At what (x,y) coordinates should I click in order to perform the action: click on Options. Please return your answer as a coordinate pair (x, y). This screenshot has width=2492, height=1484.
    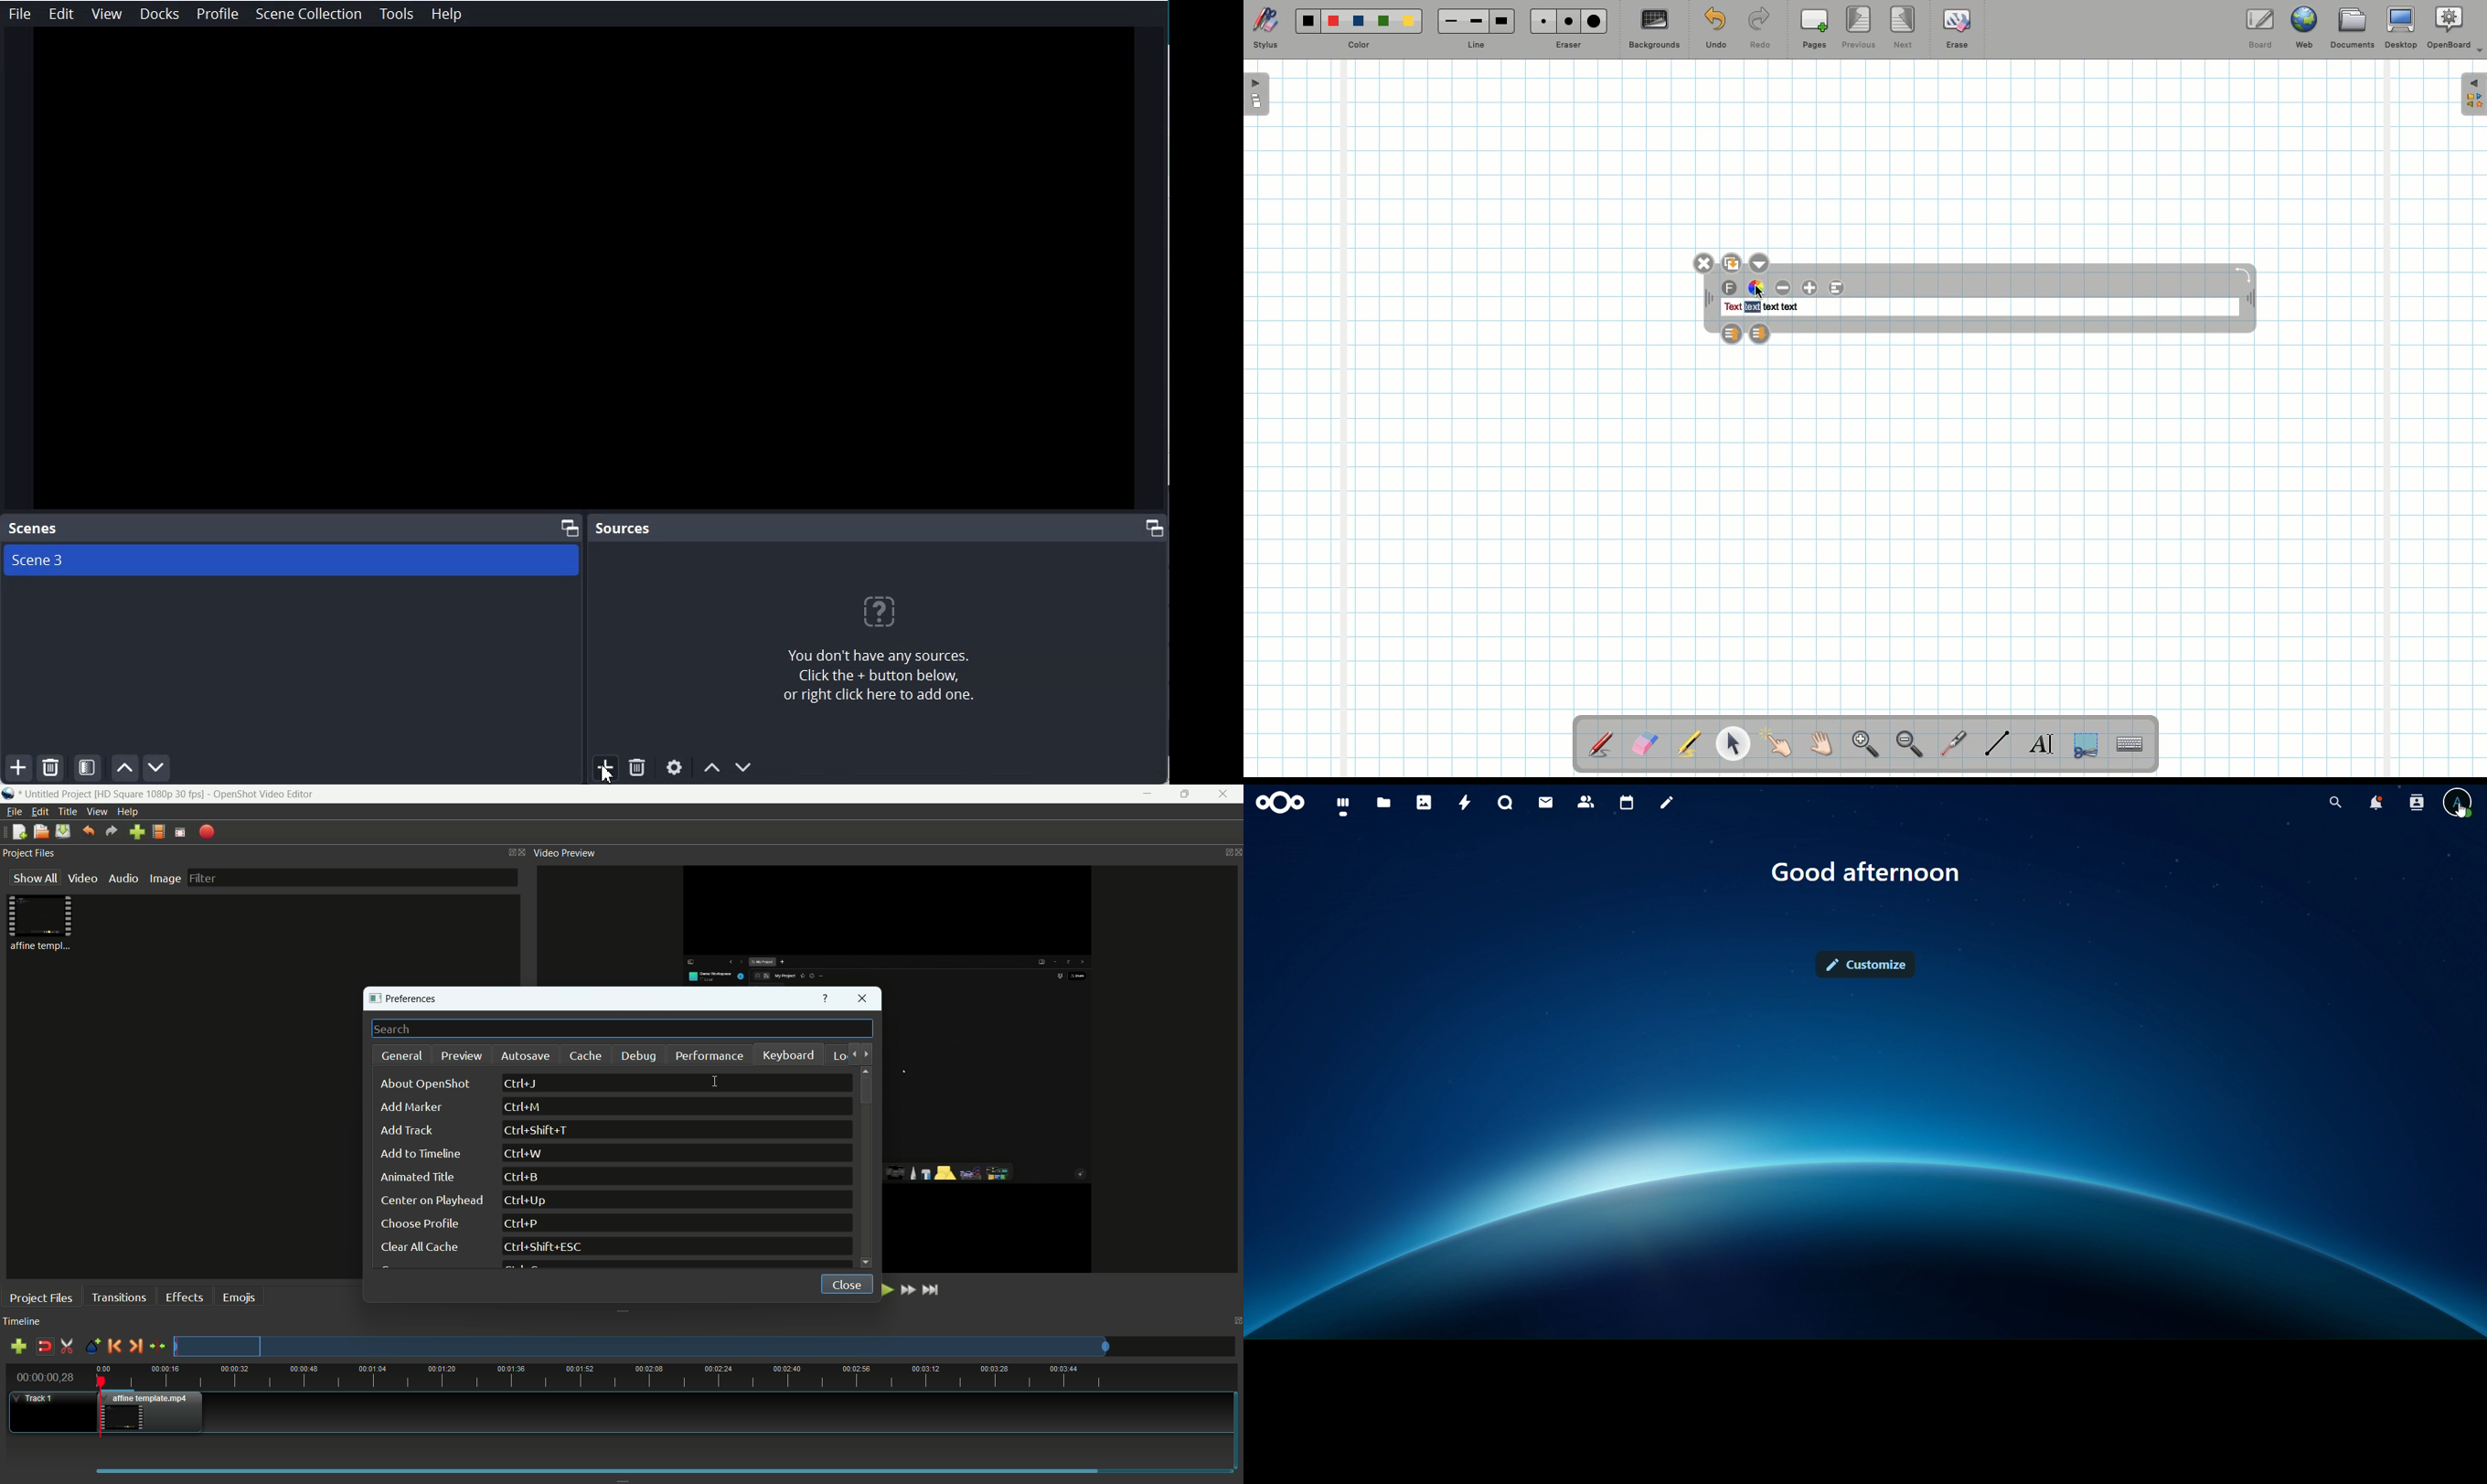
    Looking at the image, I should click on (1763, 262).